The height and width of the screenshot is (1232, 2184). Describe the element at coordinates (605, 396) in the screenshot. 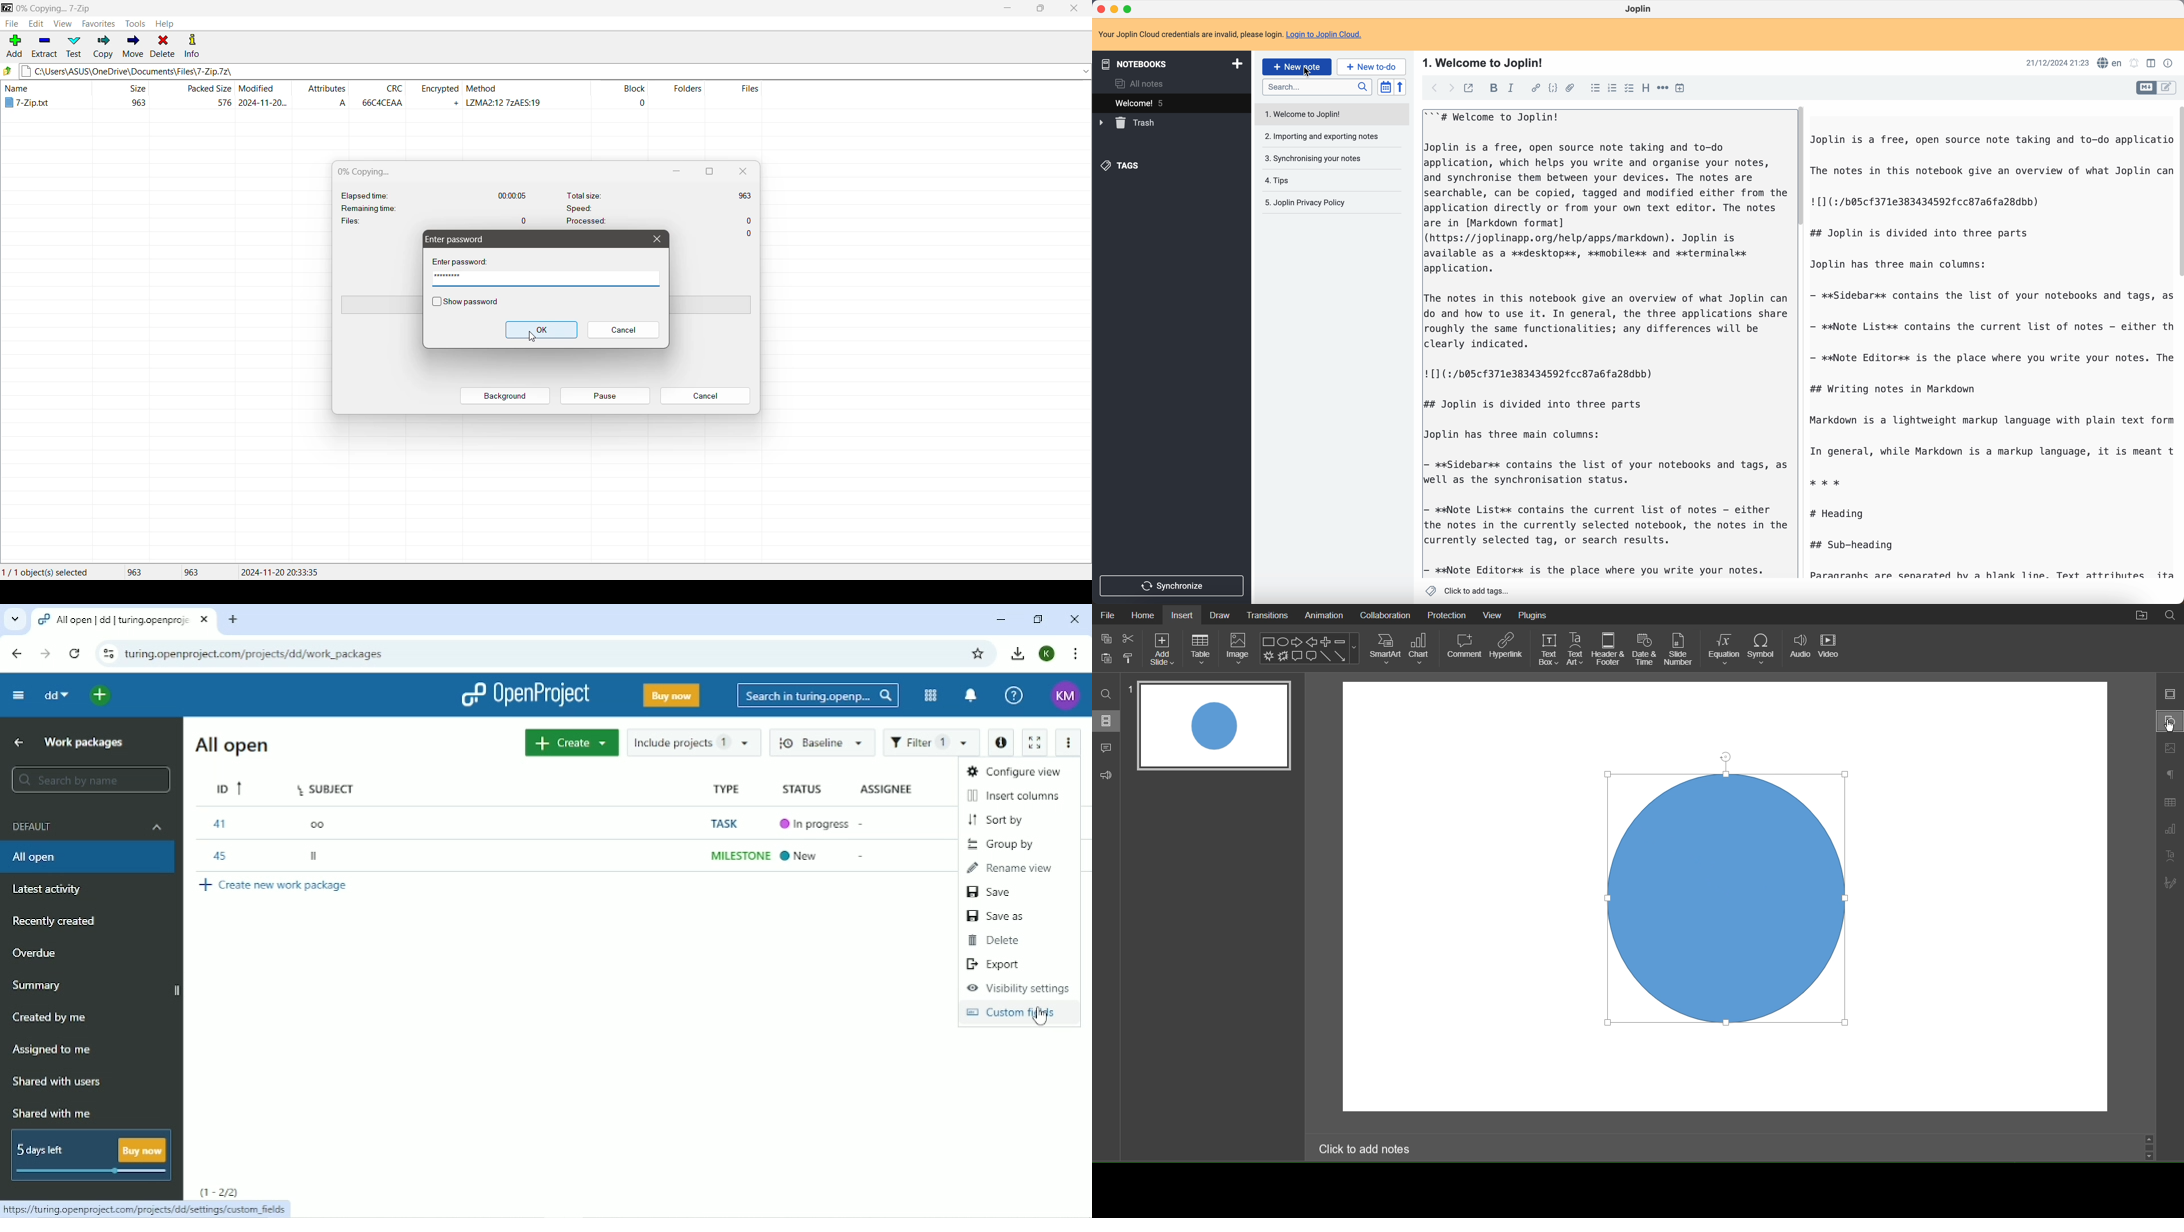

I see `Pause` at that location.